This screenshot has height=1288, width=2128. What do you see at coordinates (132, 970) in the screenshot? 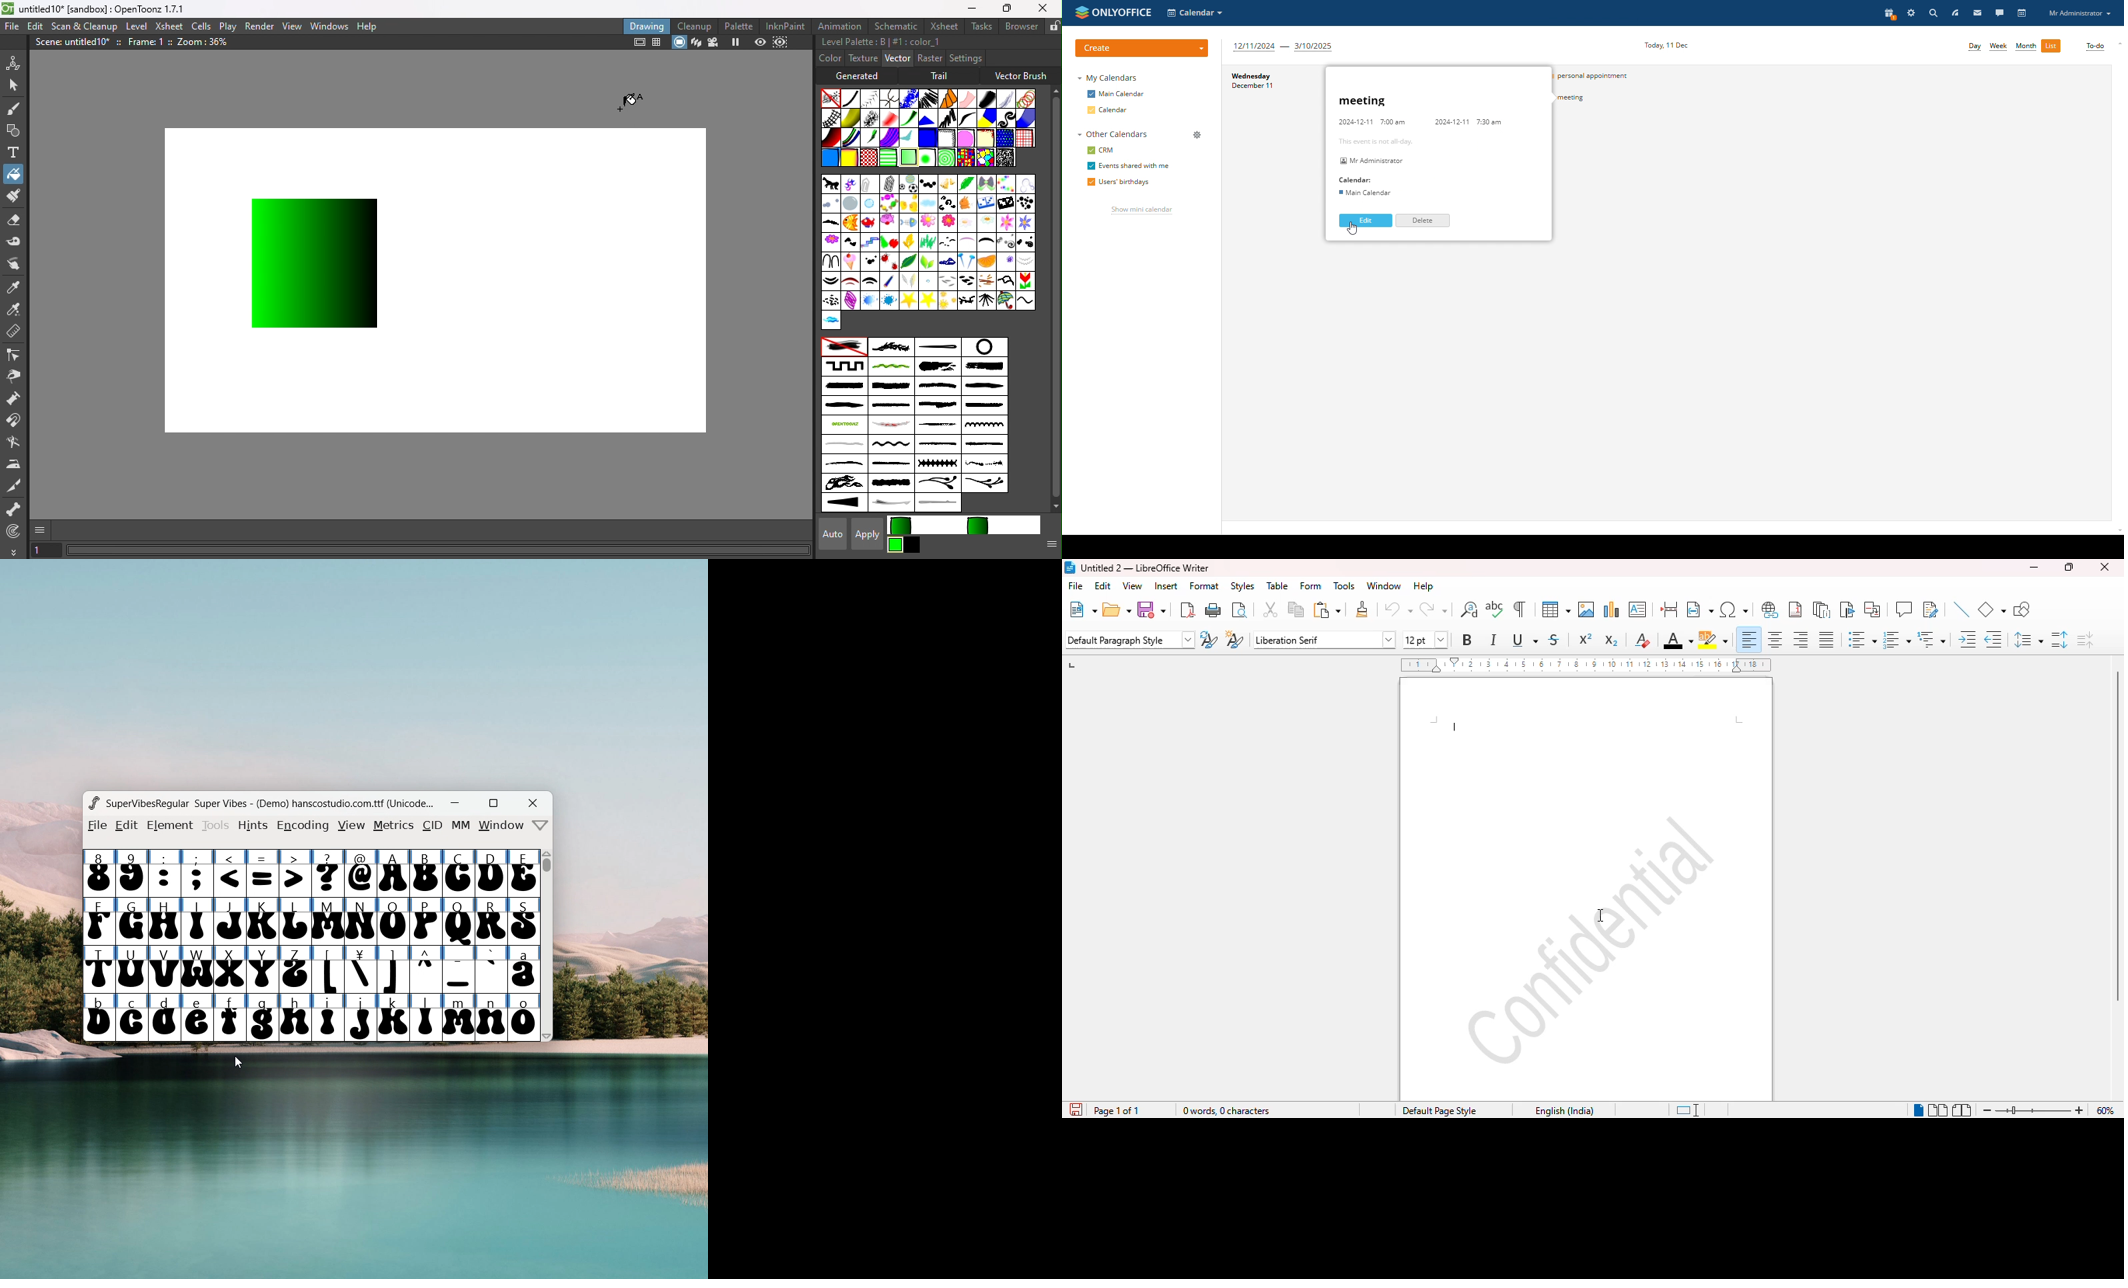
I see `U` at bounding box center [132, 970].